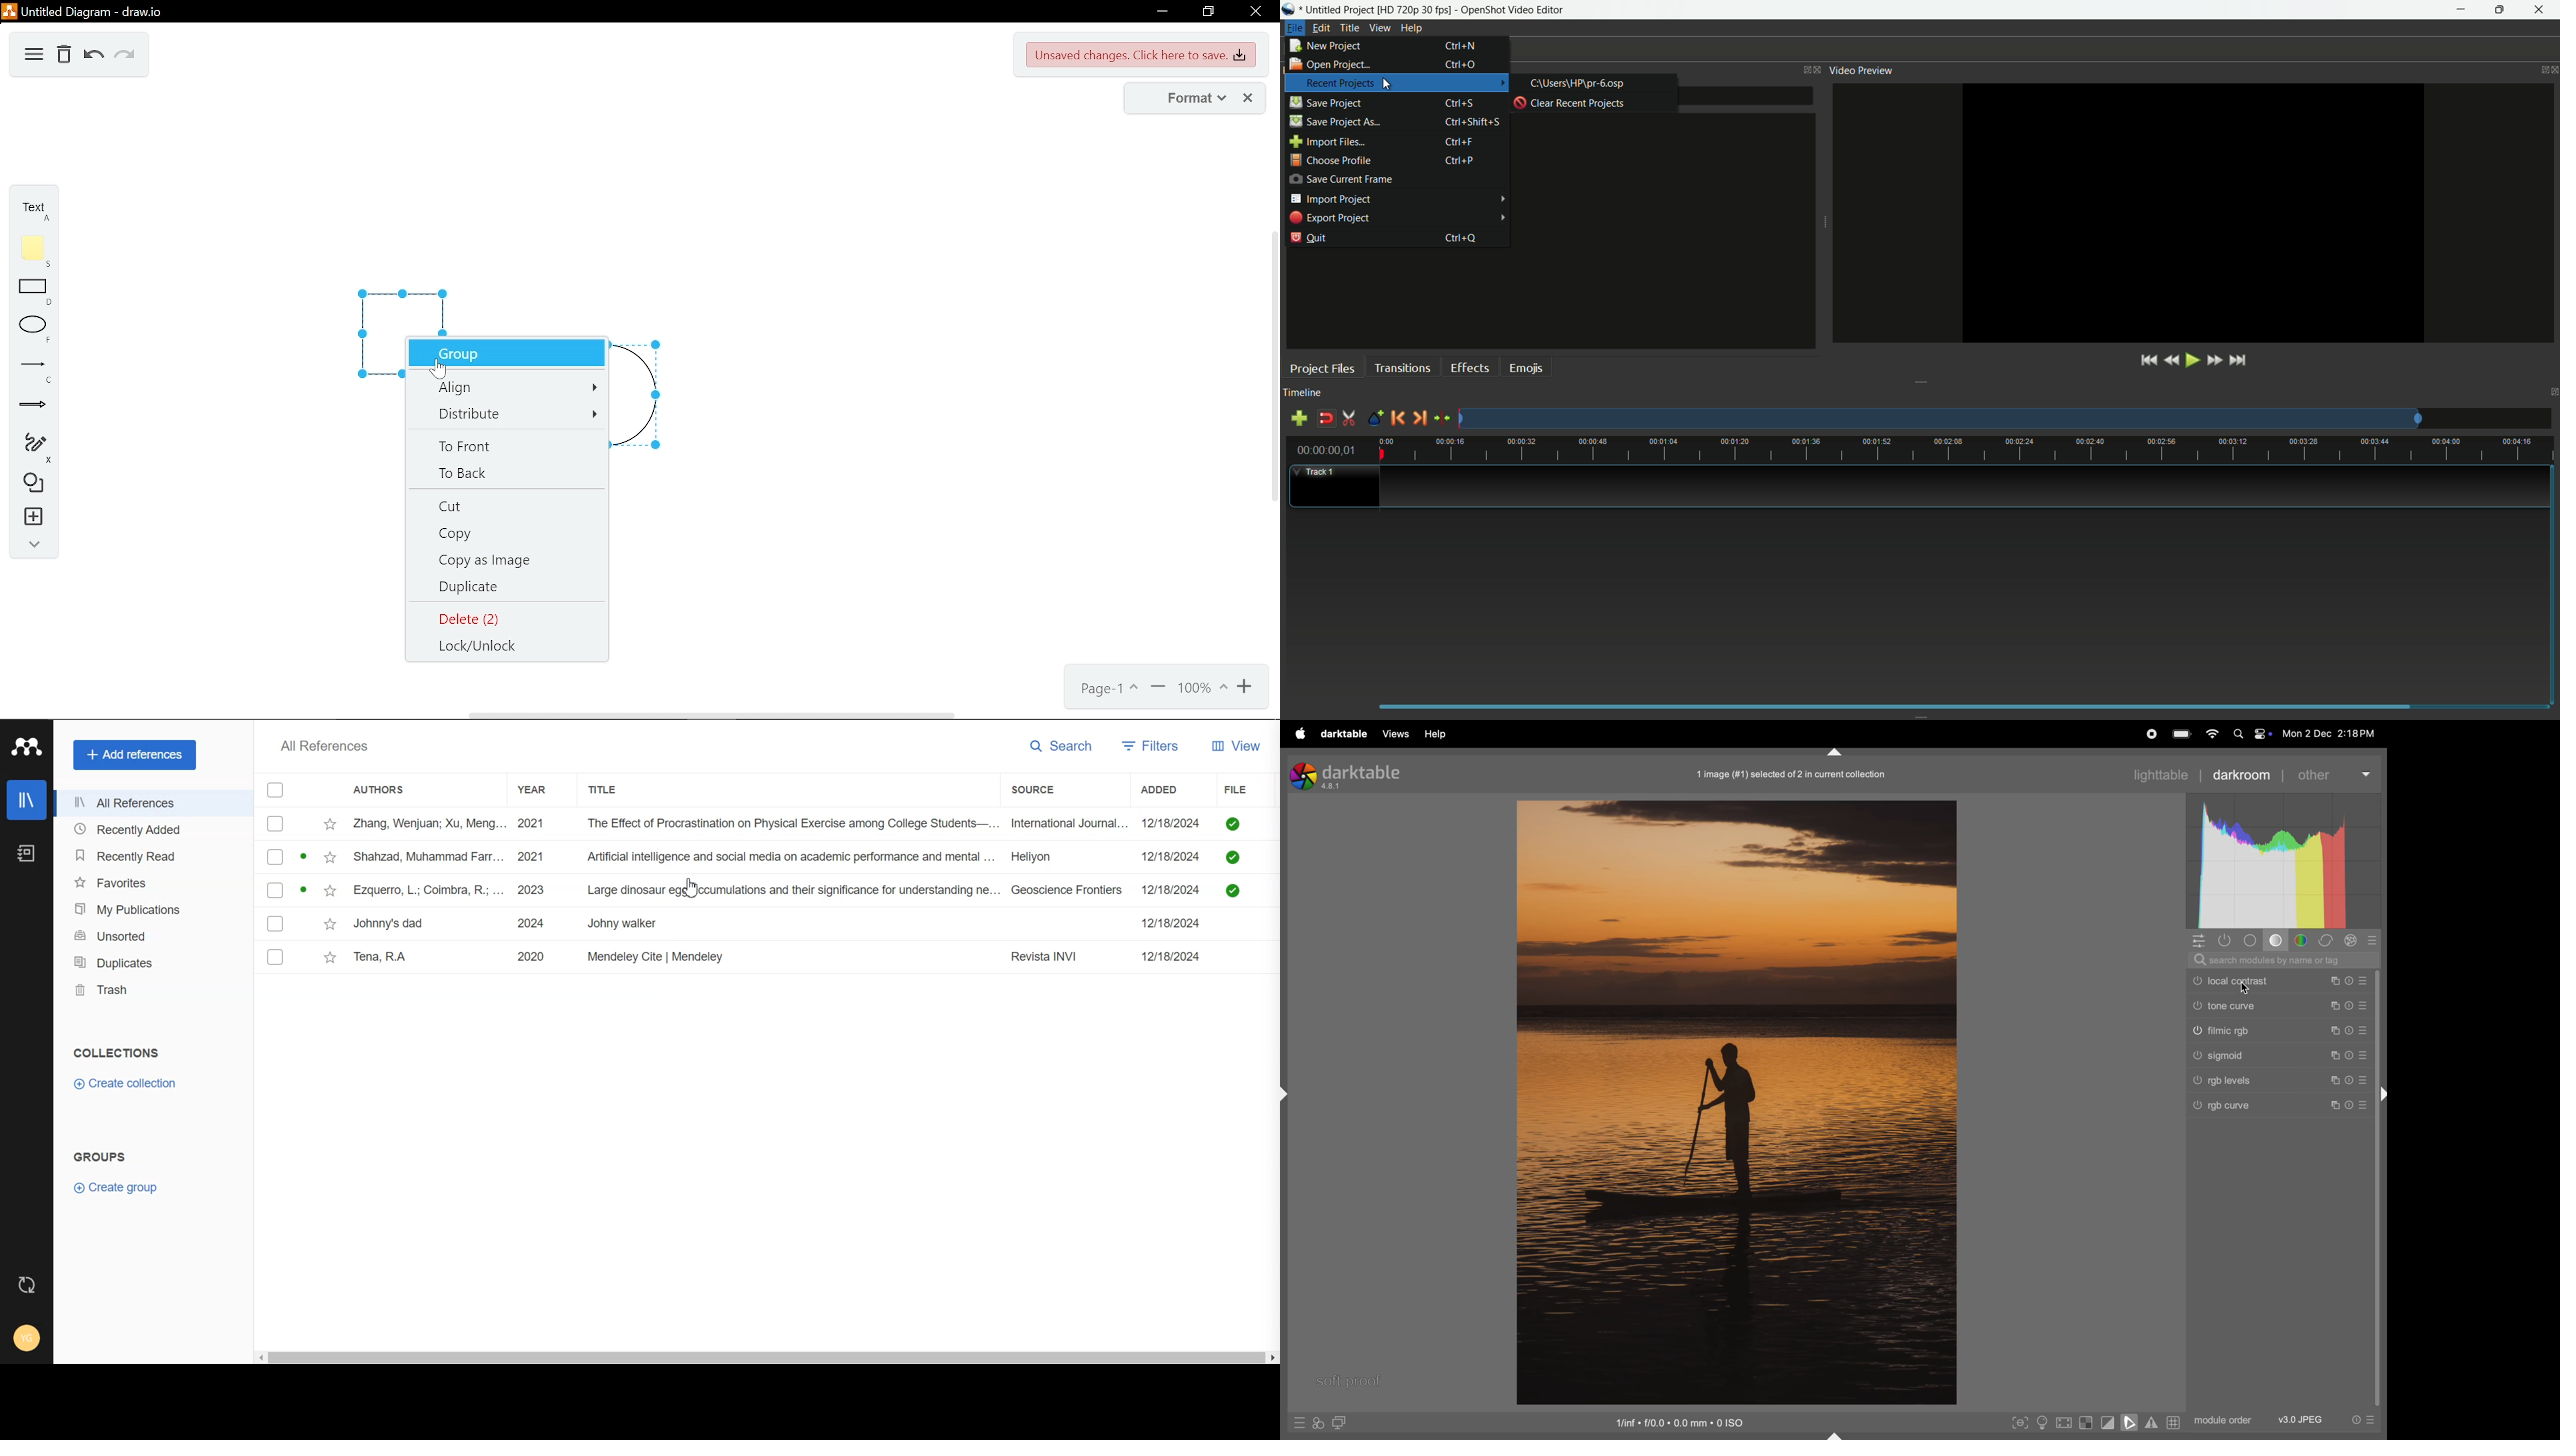 The image size is (2576, 1456). What do you see at coordinates (1351, 1381) in the screenshot?
I see `soft proof` at bounding box center [1351, 1381].